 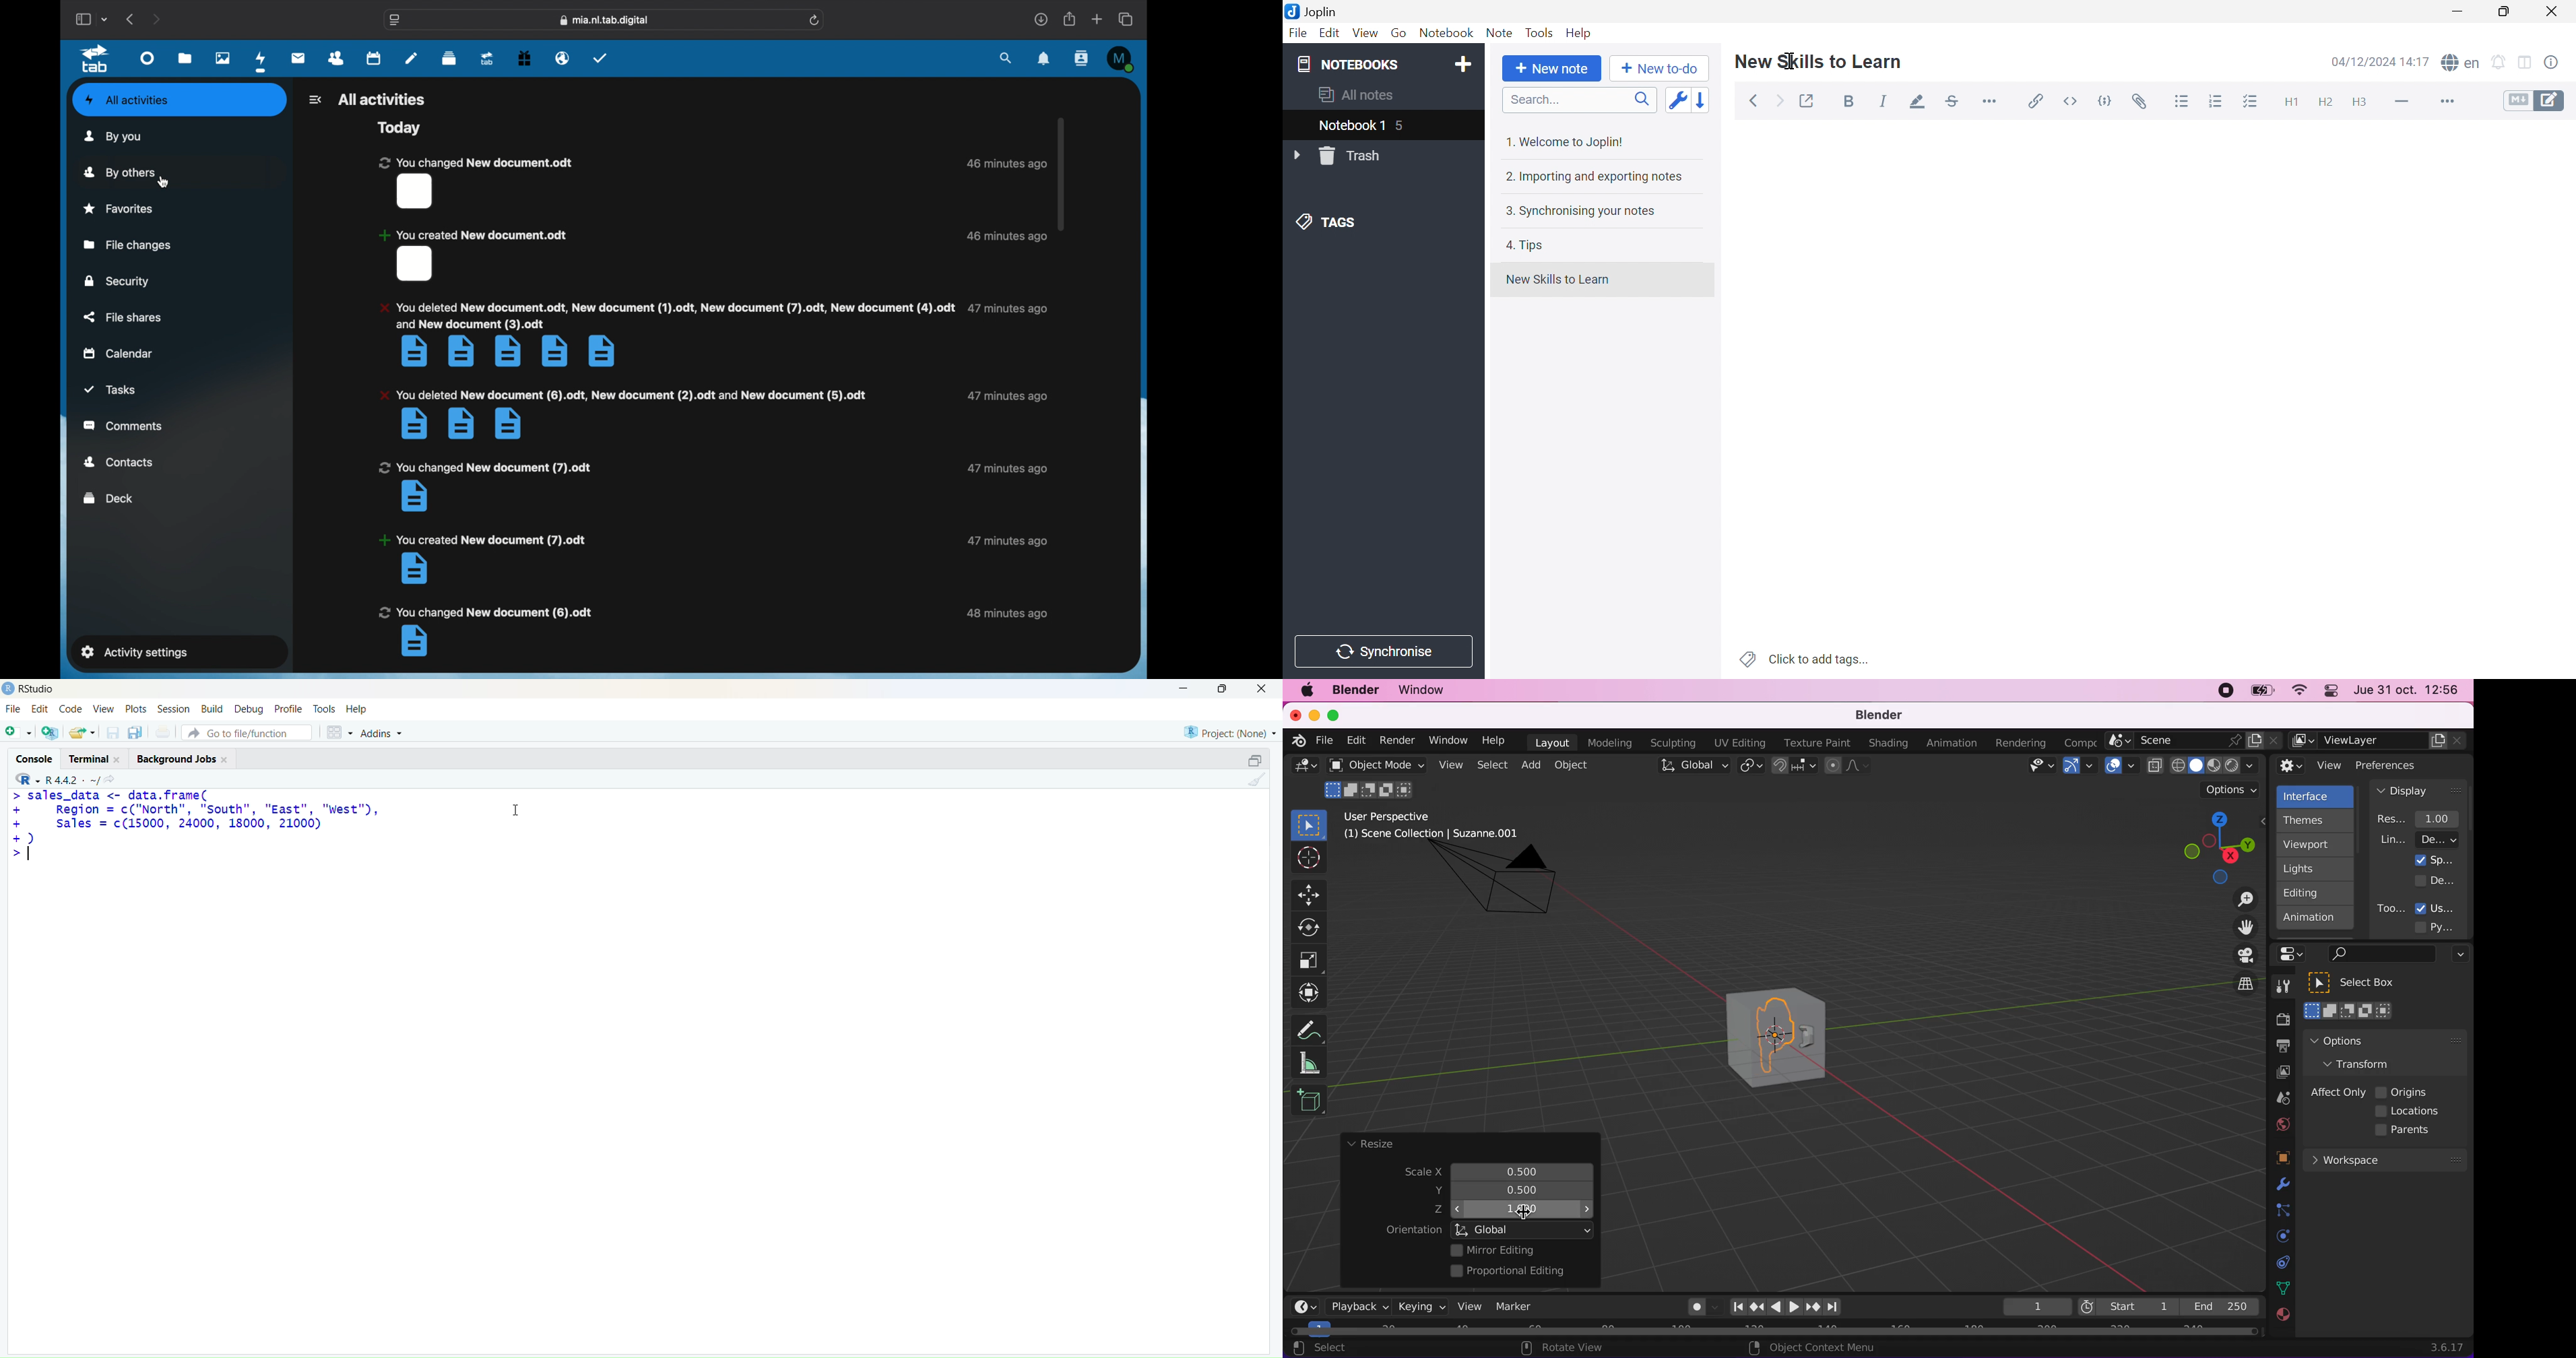 What do you see at coordinates (1819, 61) in the screenshot?
I see `New Skills to Learn` at bounding box center [1819, 61].